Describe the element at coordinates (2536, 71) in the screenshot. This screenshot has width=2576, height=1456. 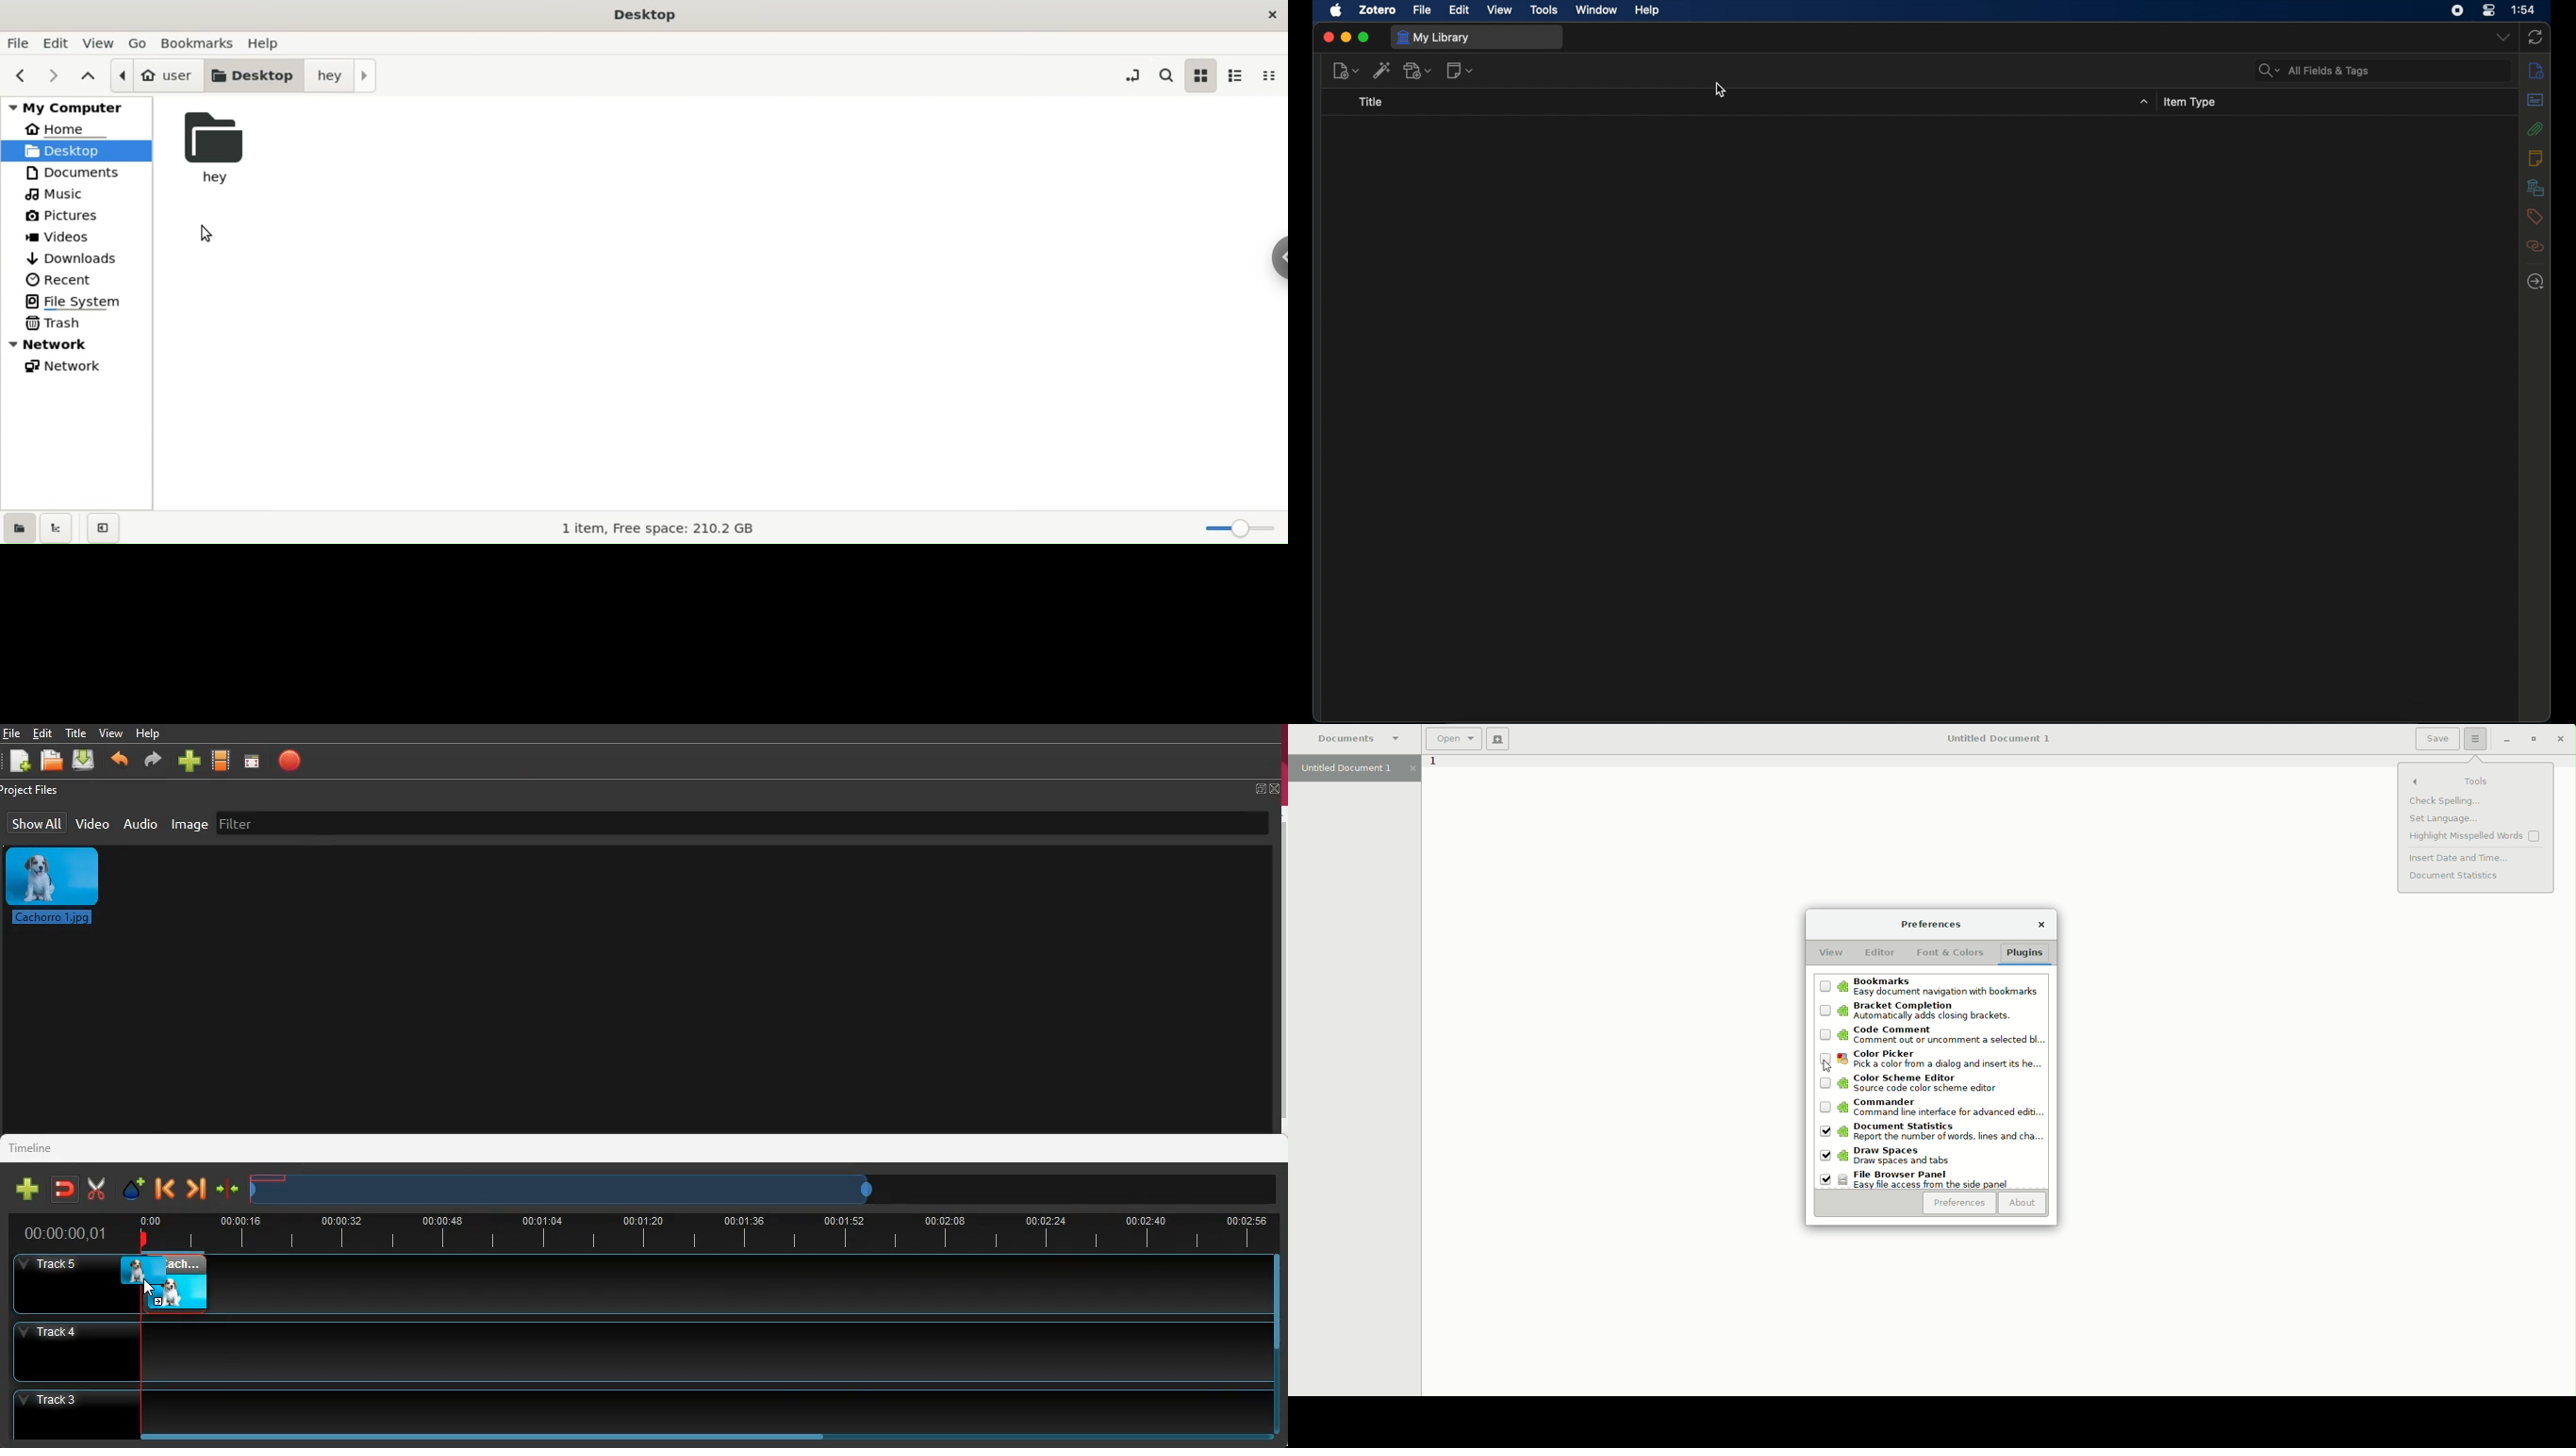
I see `info` at that location.